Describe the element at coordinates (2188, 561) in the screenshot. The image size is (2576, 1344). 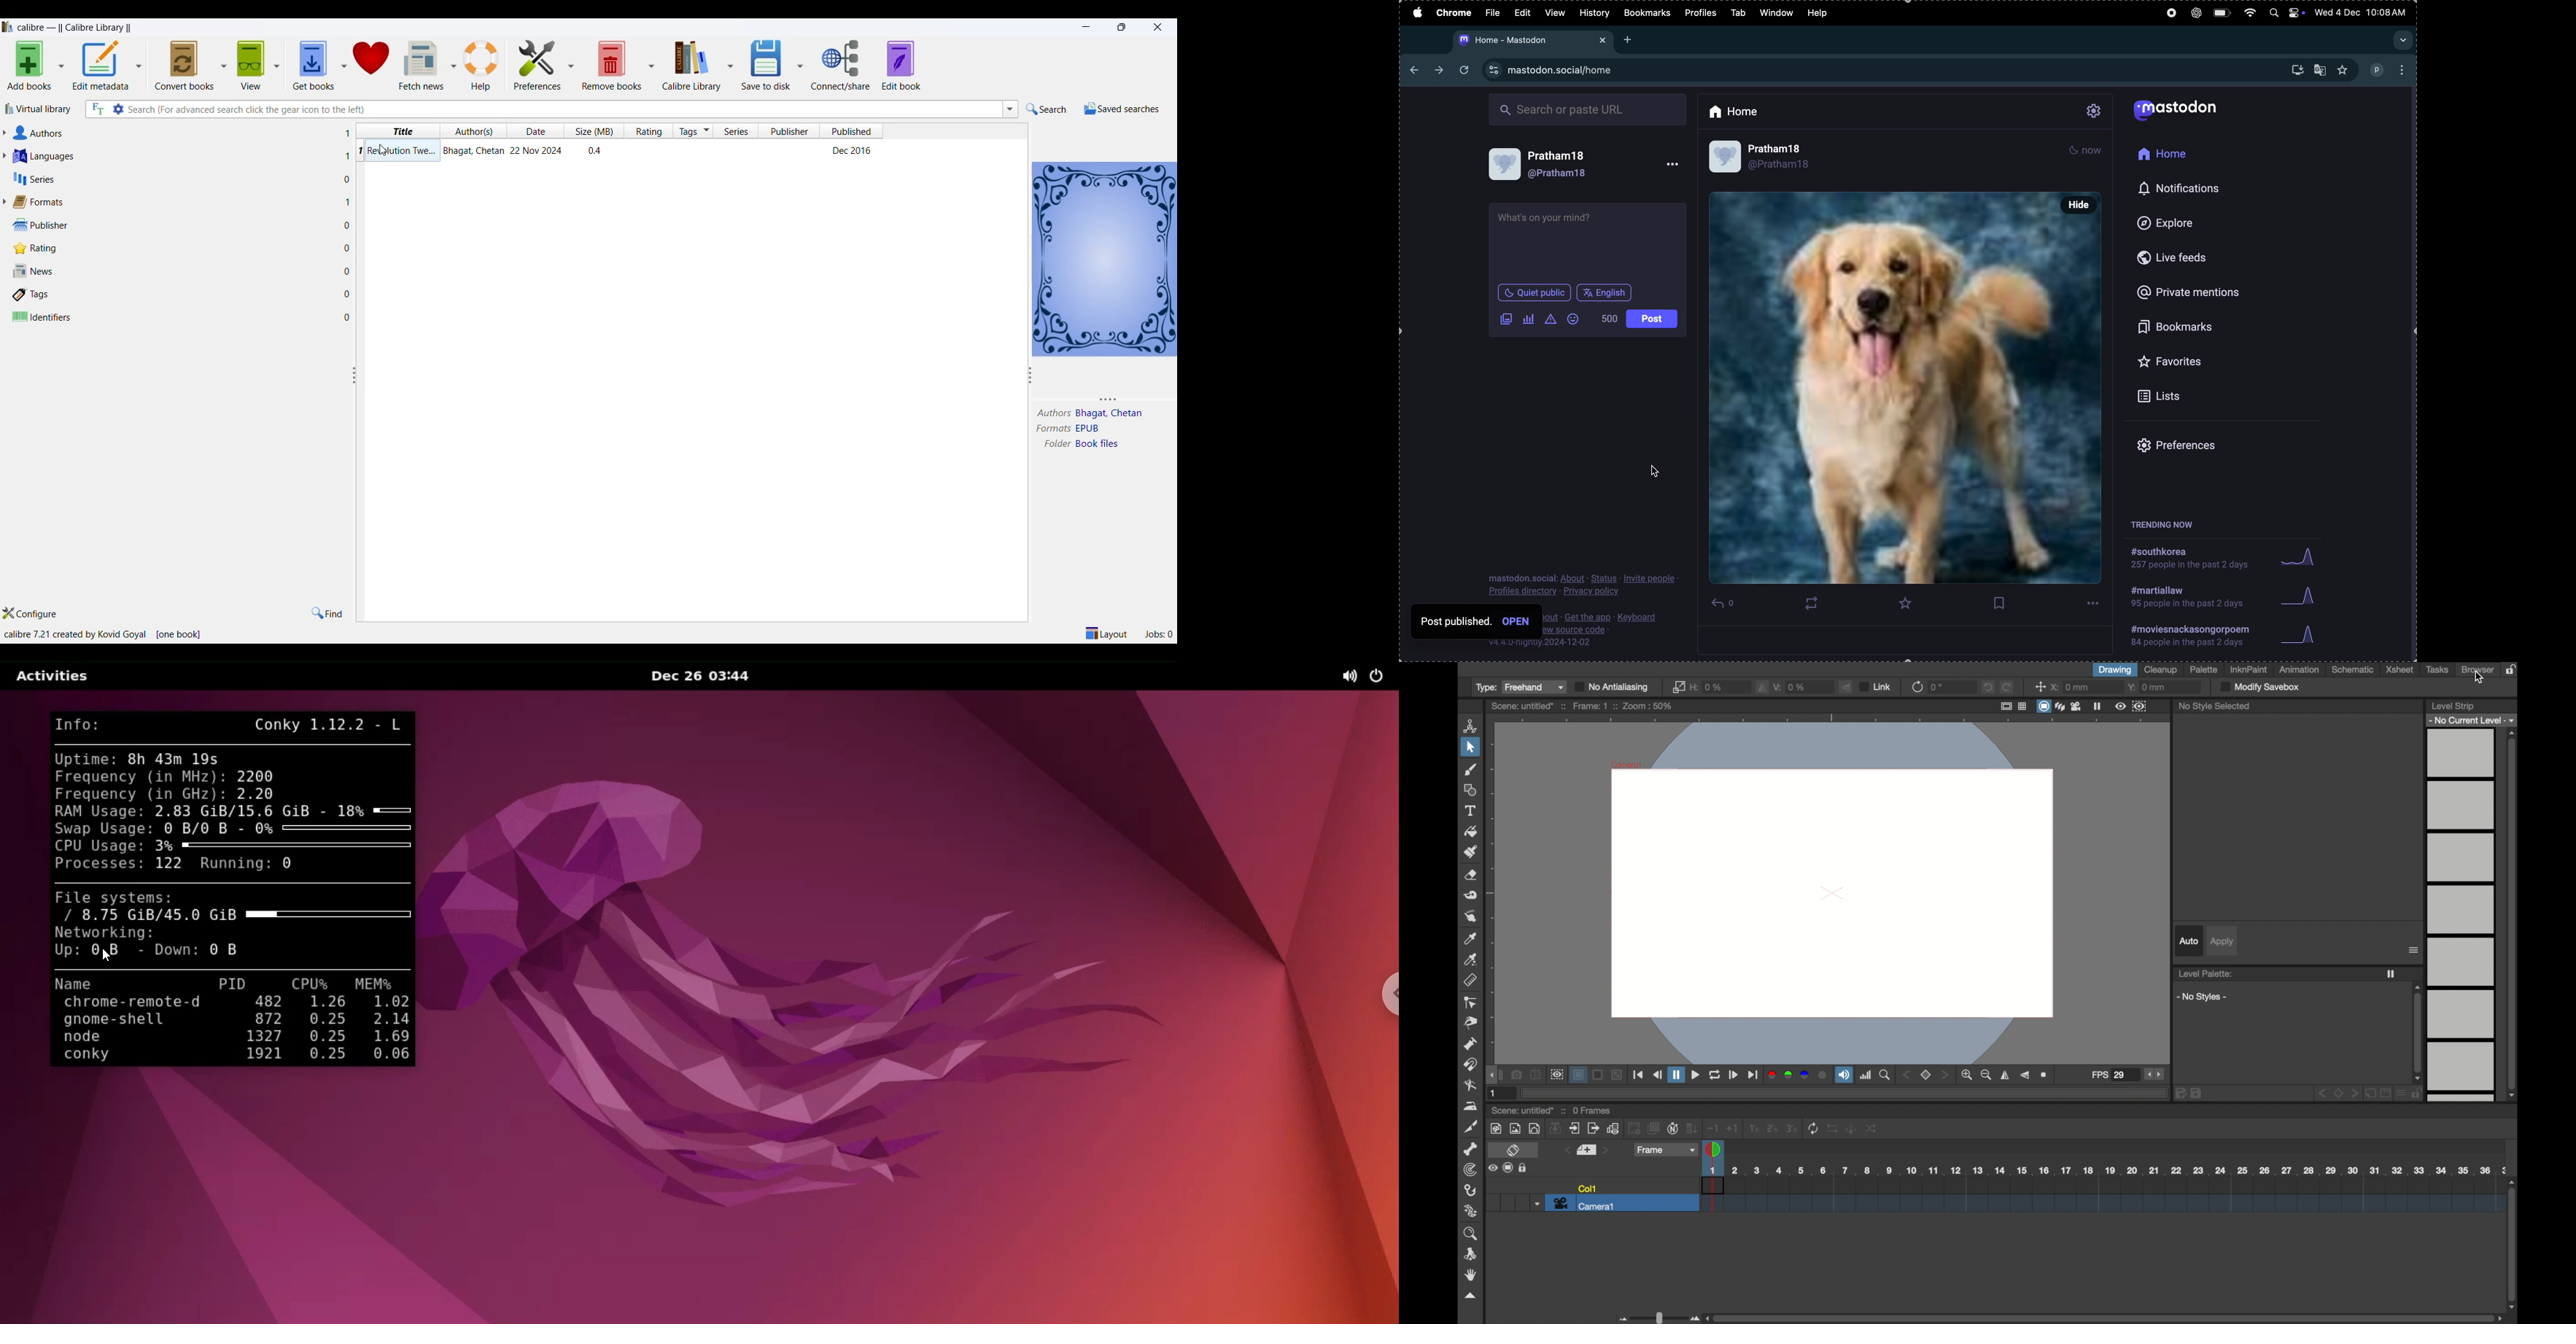
I see `# southkorea` at that location.